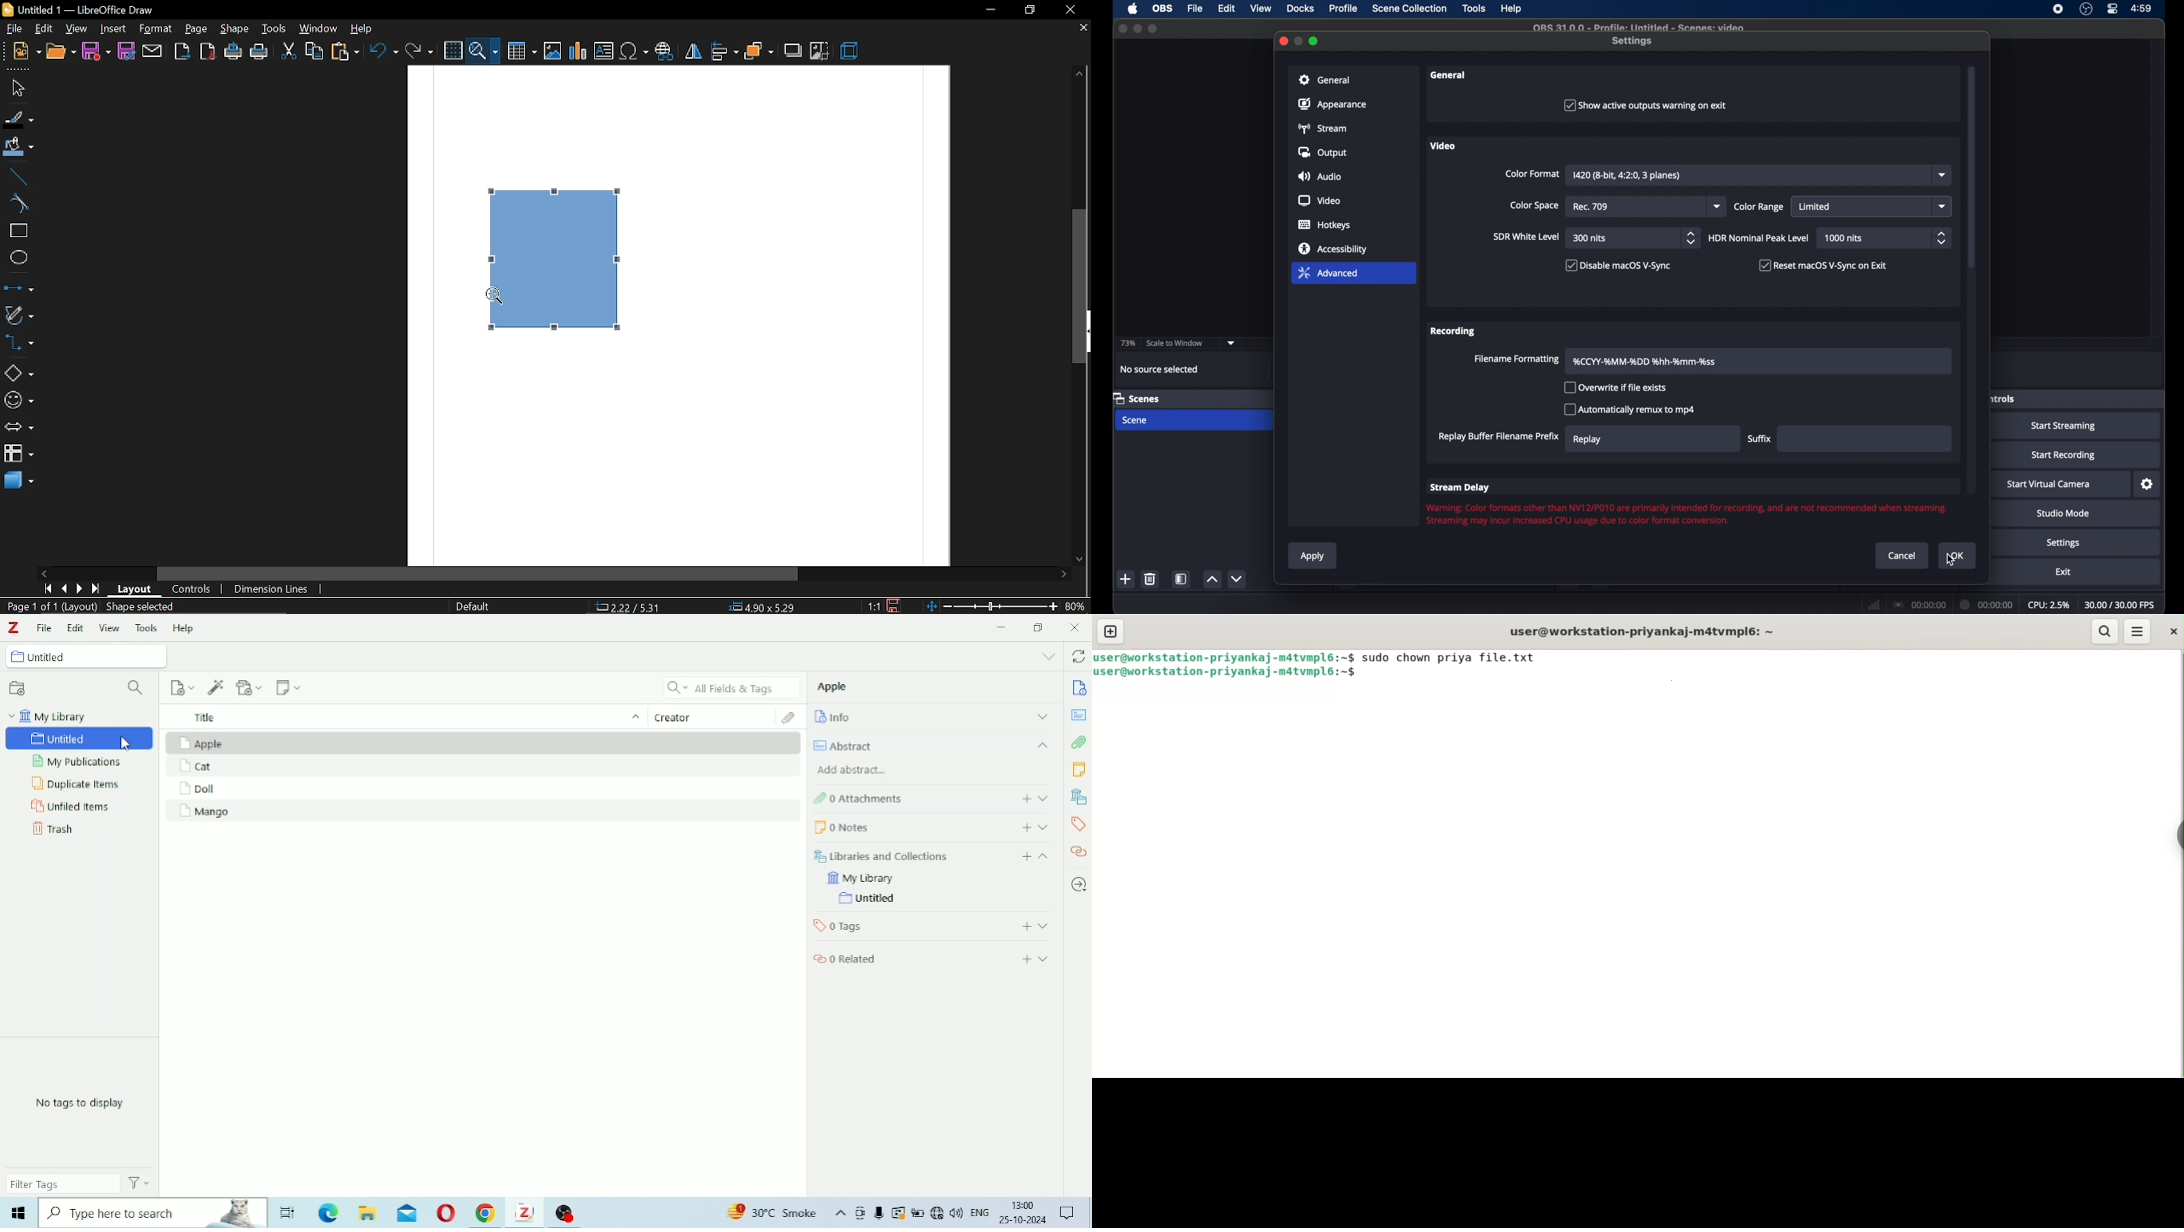  What do you see at coordinates (1517, 359) in the screenshot?
I see `filename formatting` at bounding box center [1517, 359].